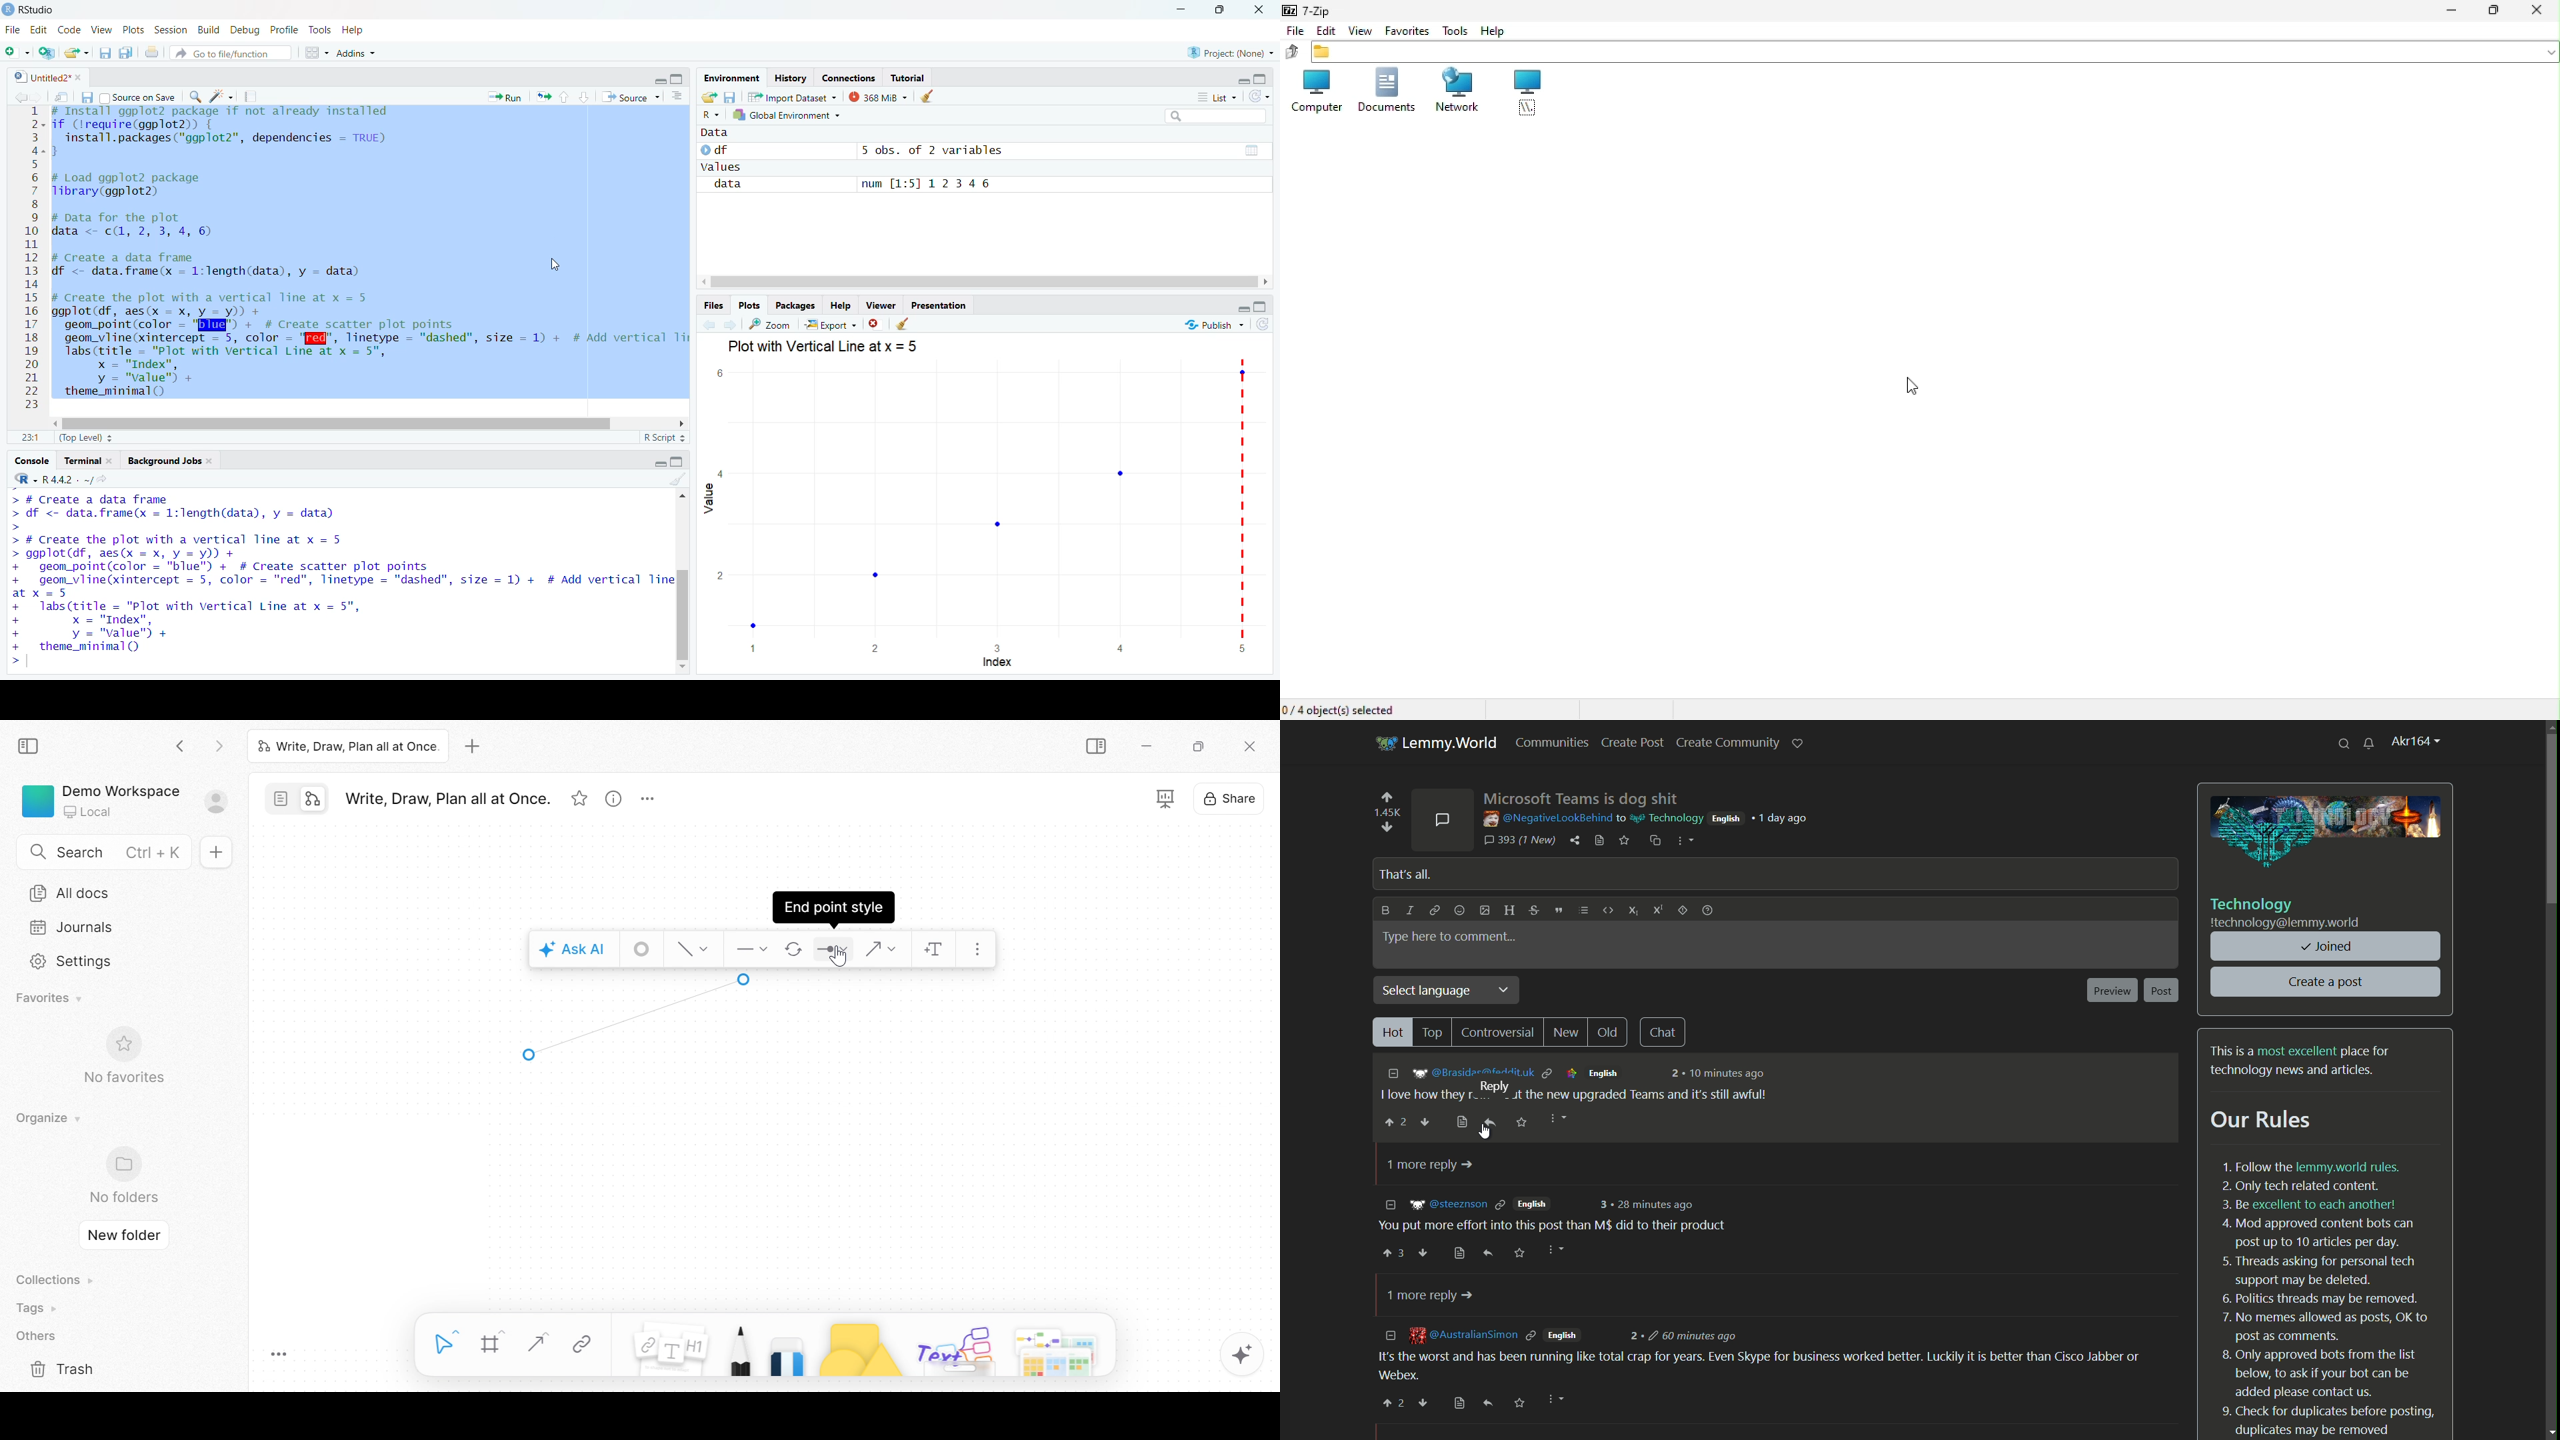  Describe the element at coordinates (613, 801) in the screenshot. I see `View info` at that location.